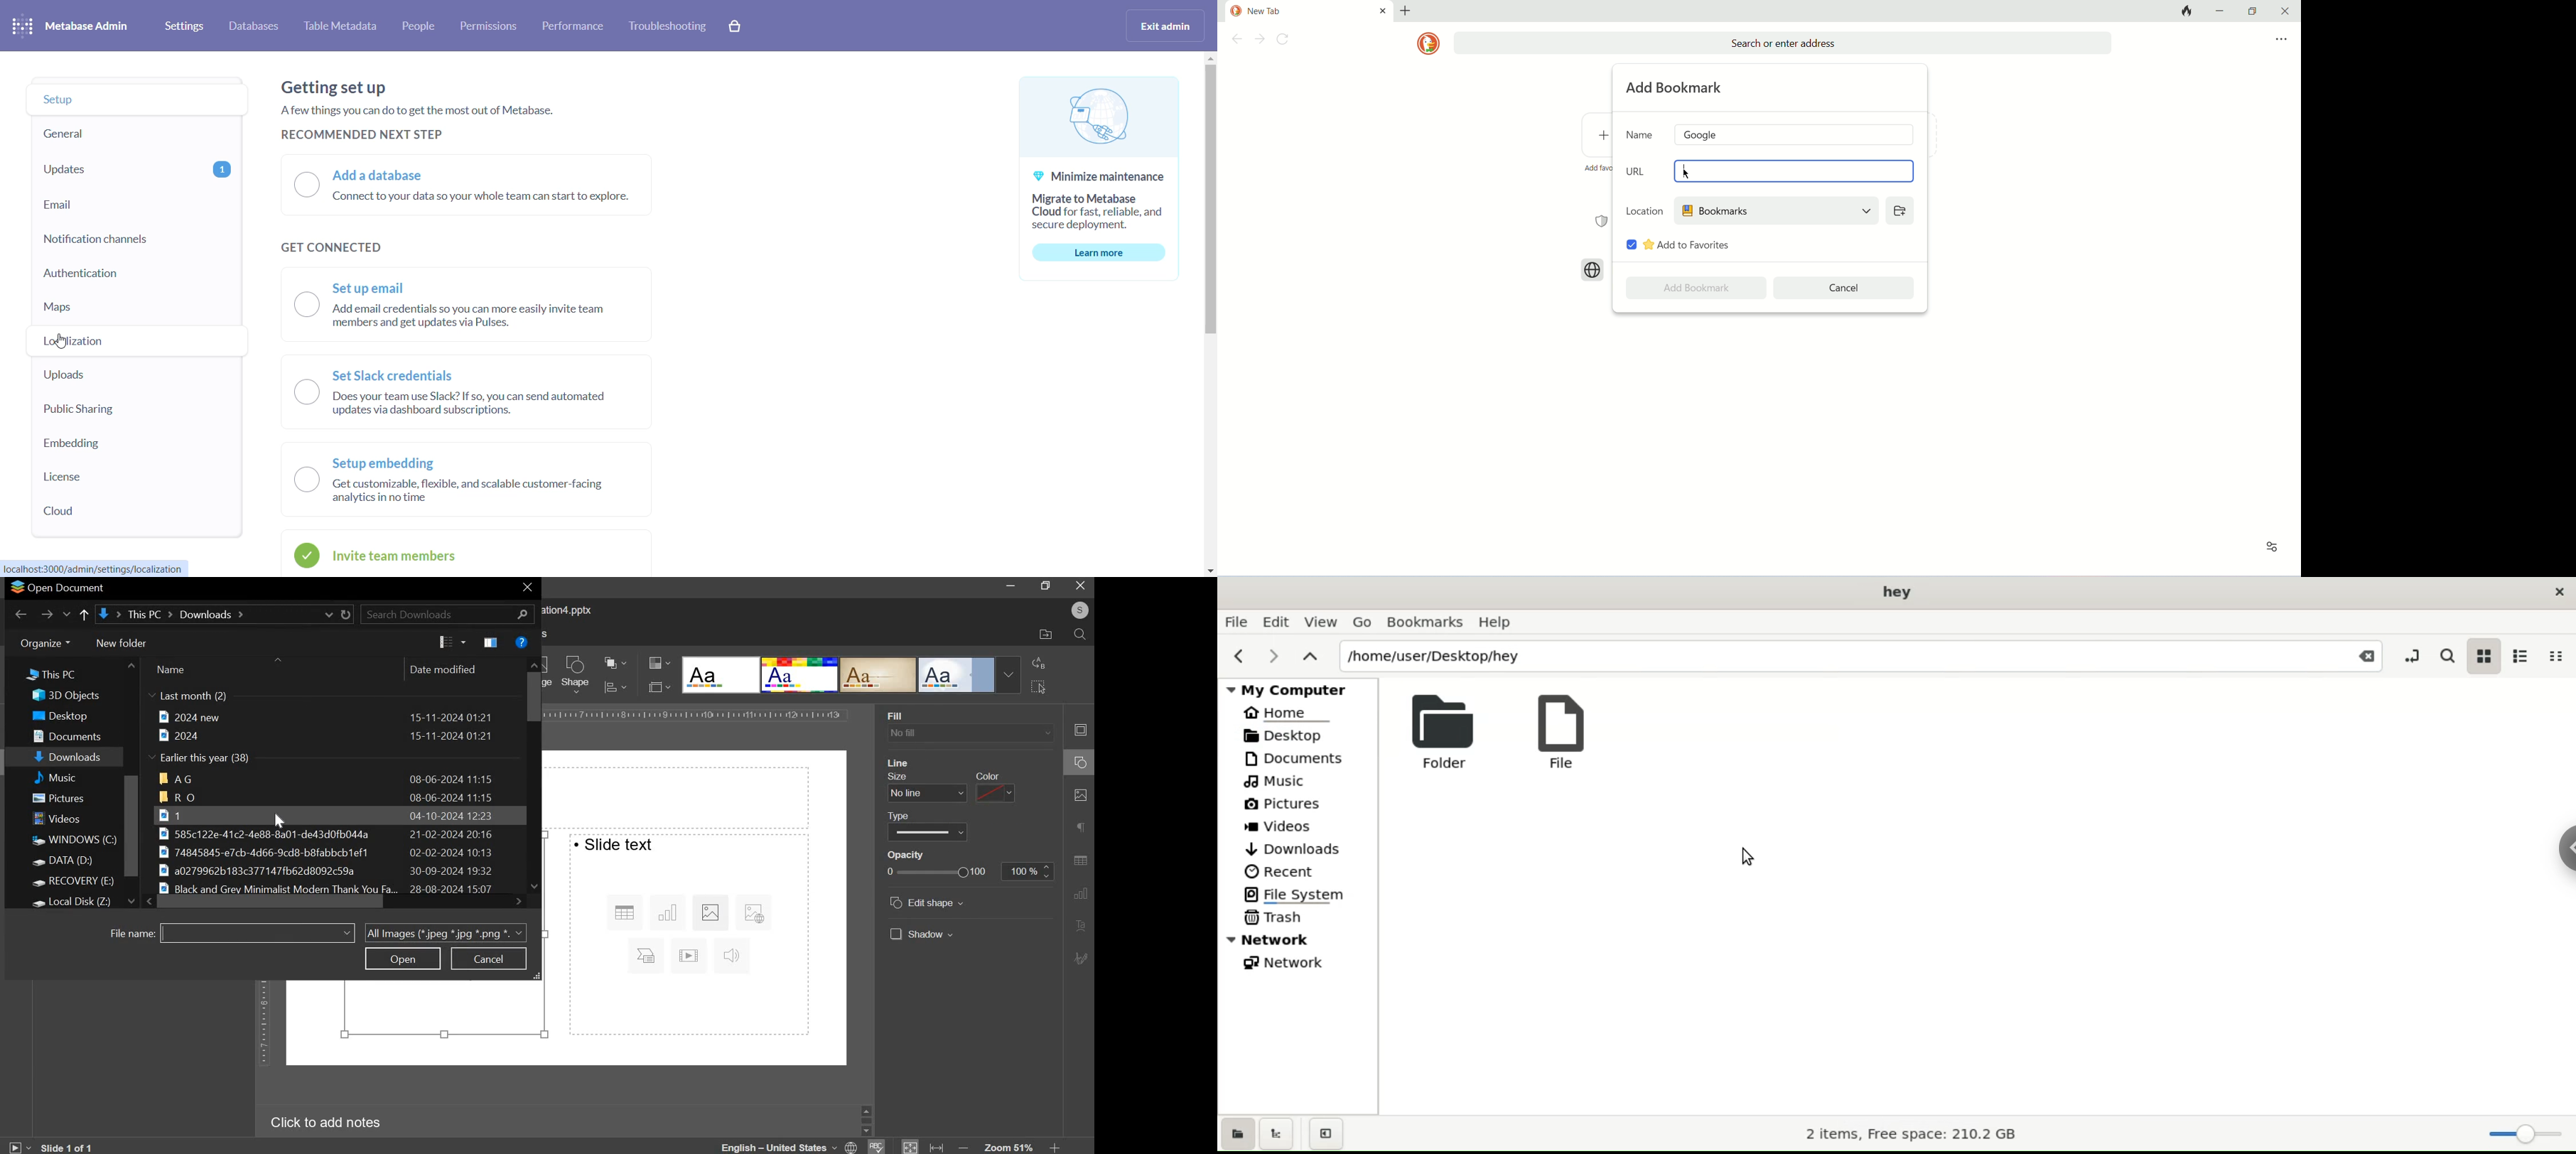 The height and width of the screenshot is (1176, 2576). I want to click on image file, so click(322, 815).